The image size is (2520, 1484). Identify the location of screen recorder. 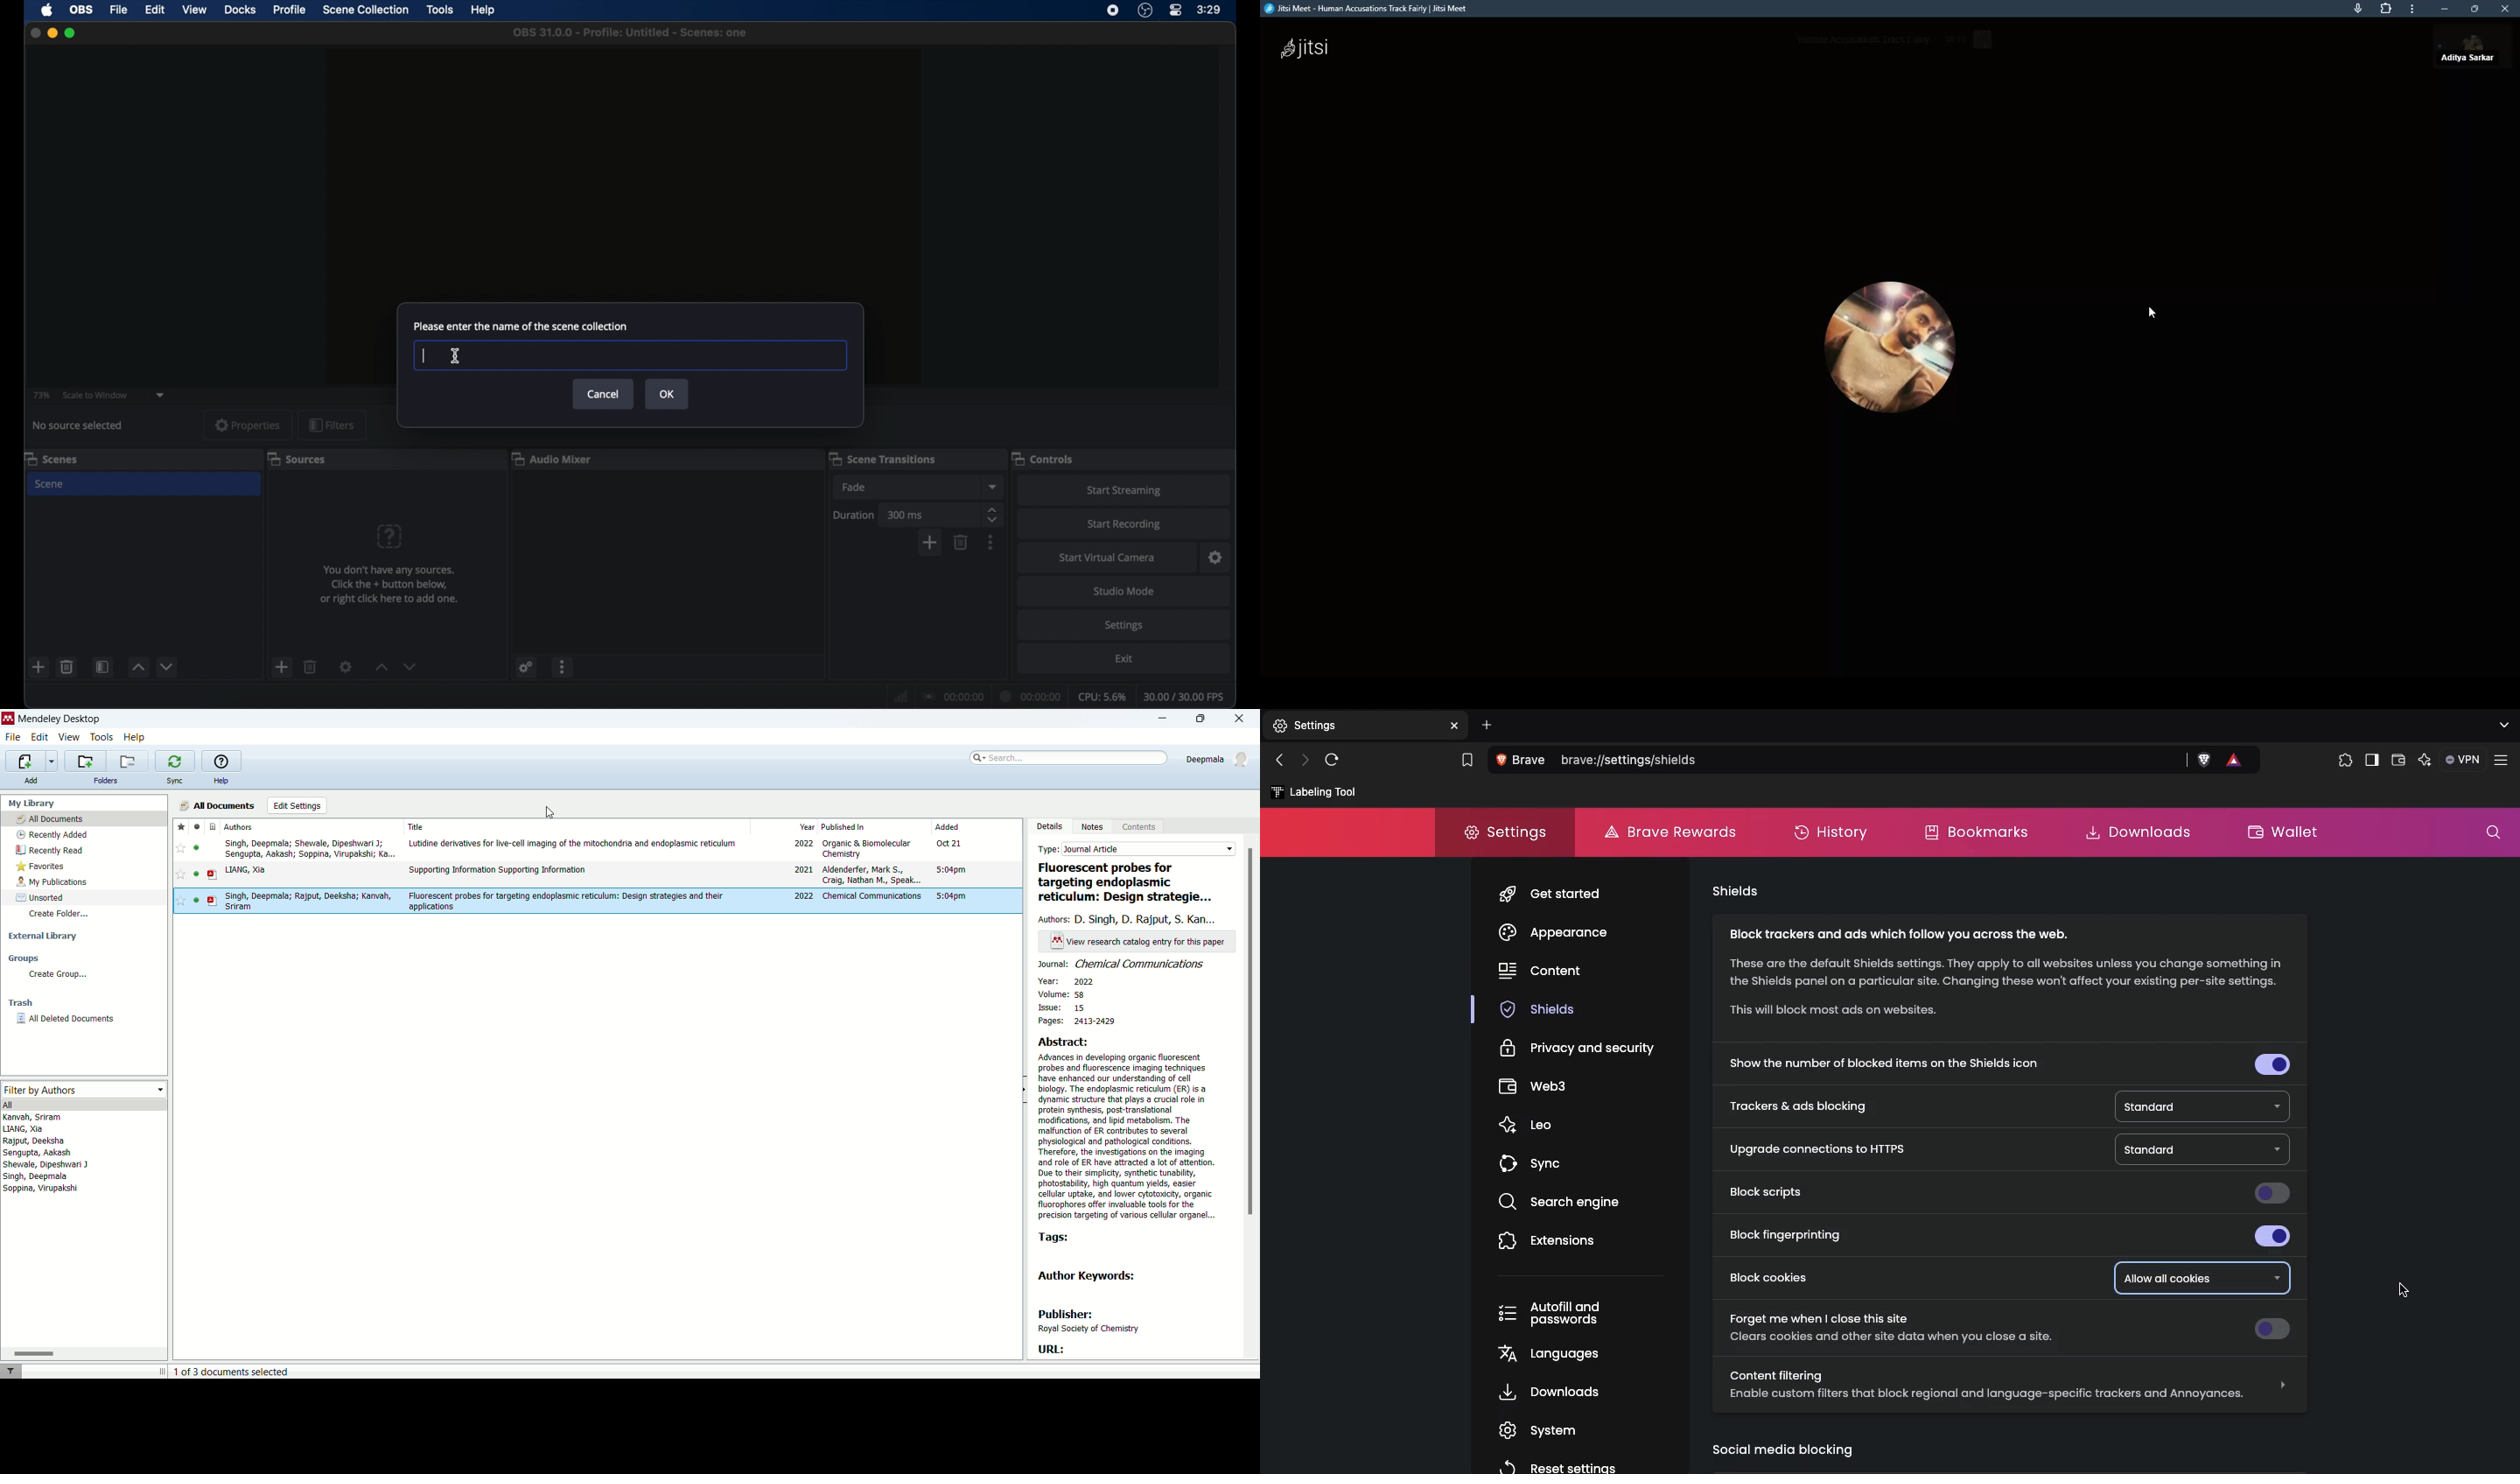
(1113, 11).